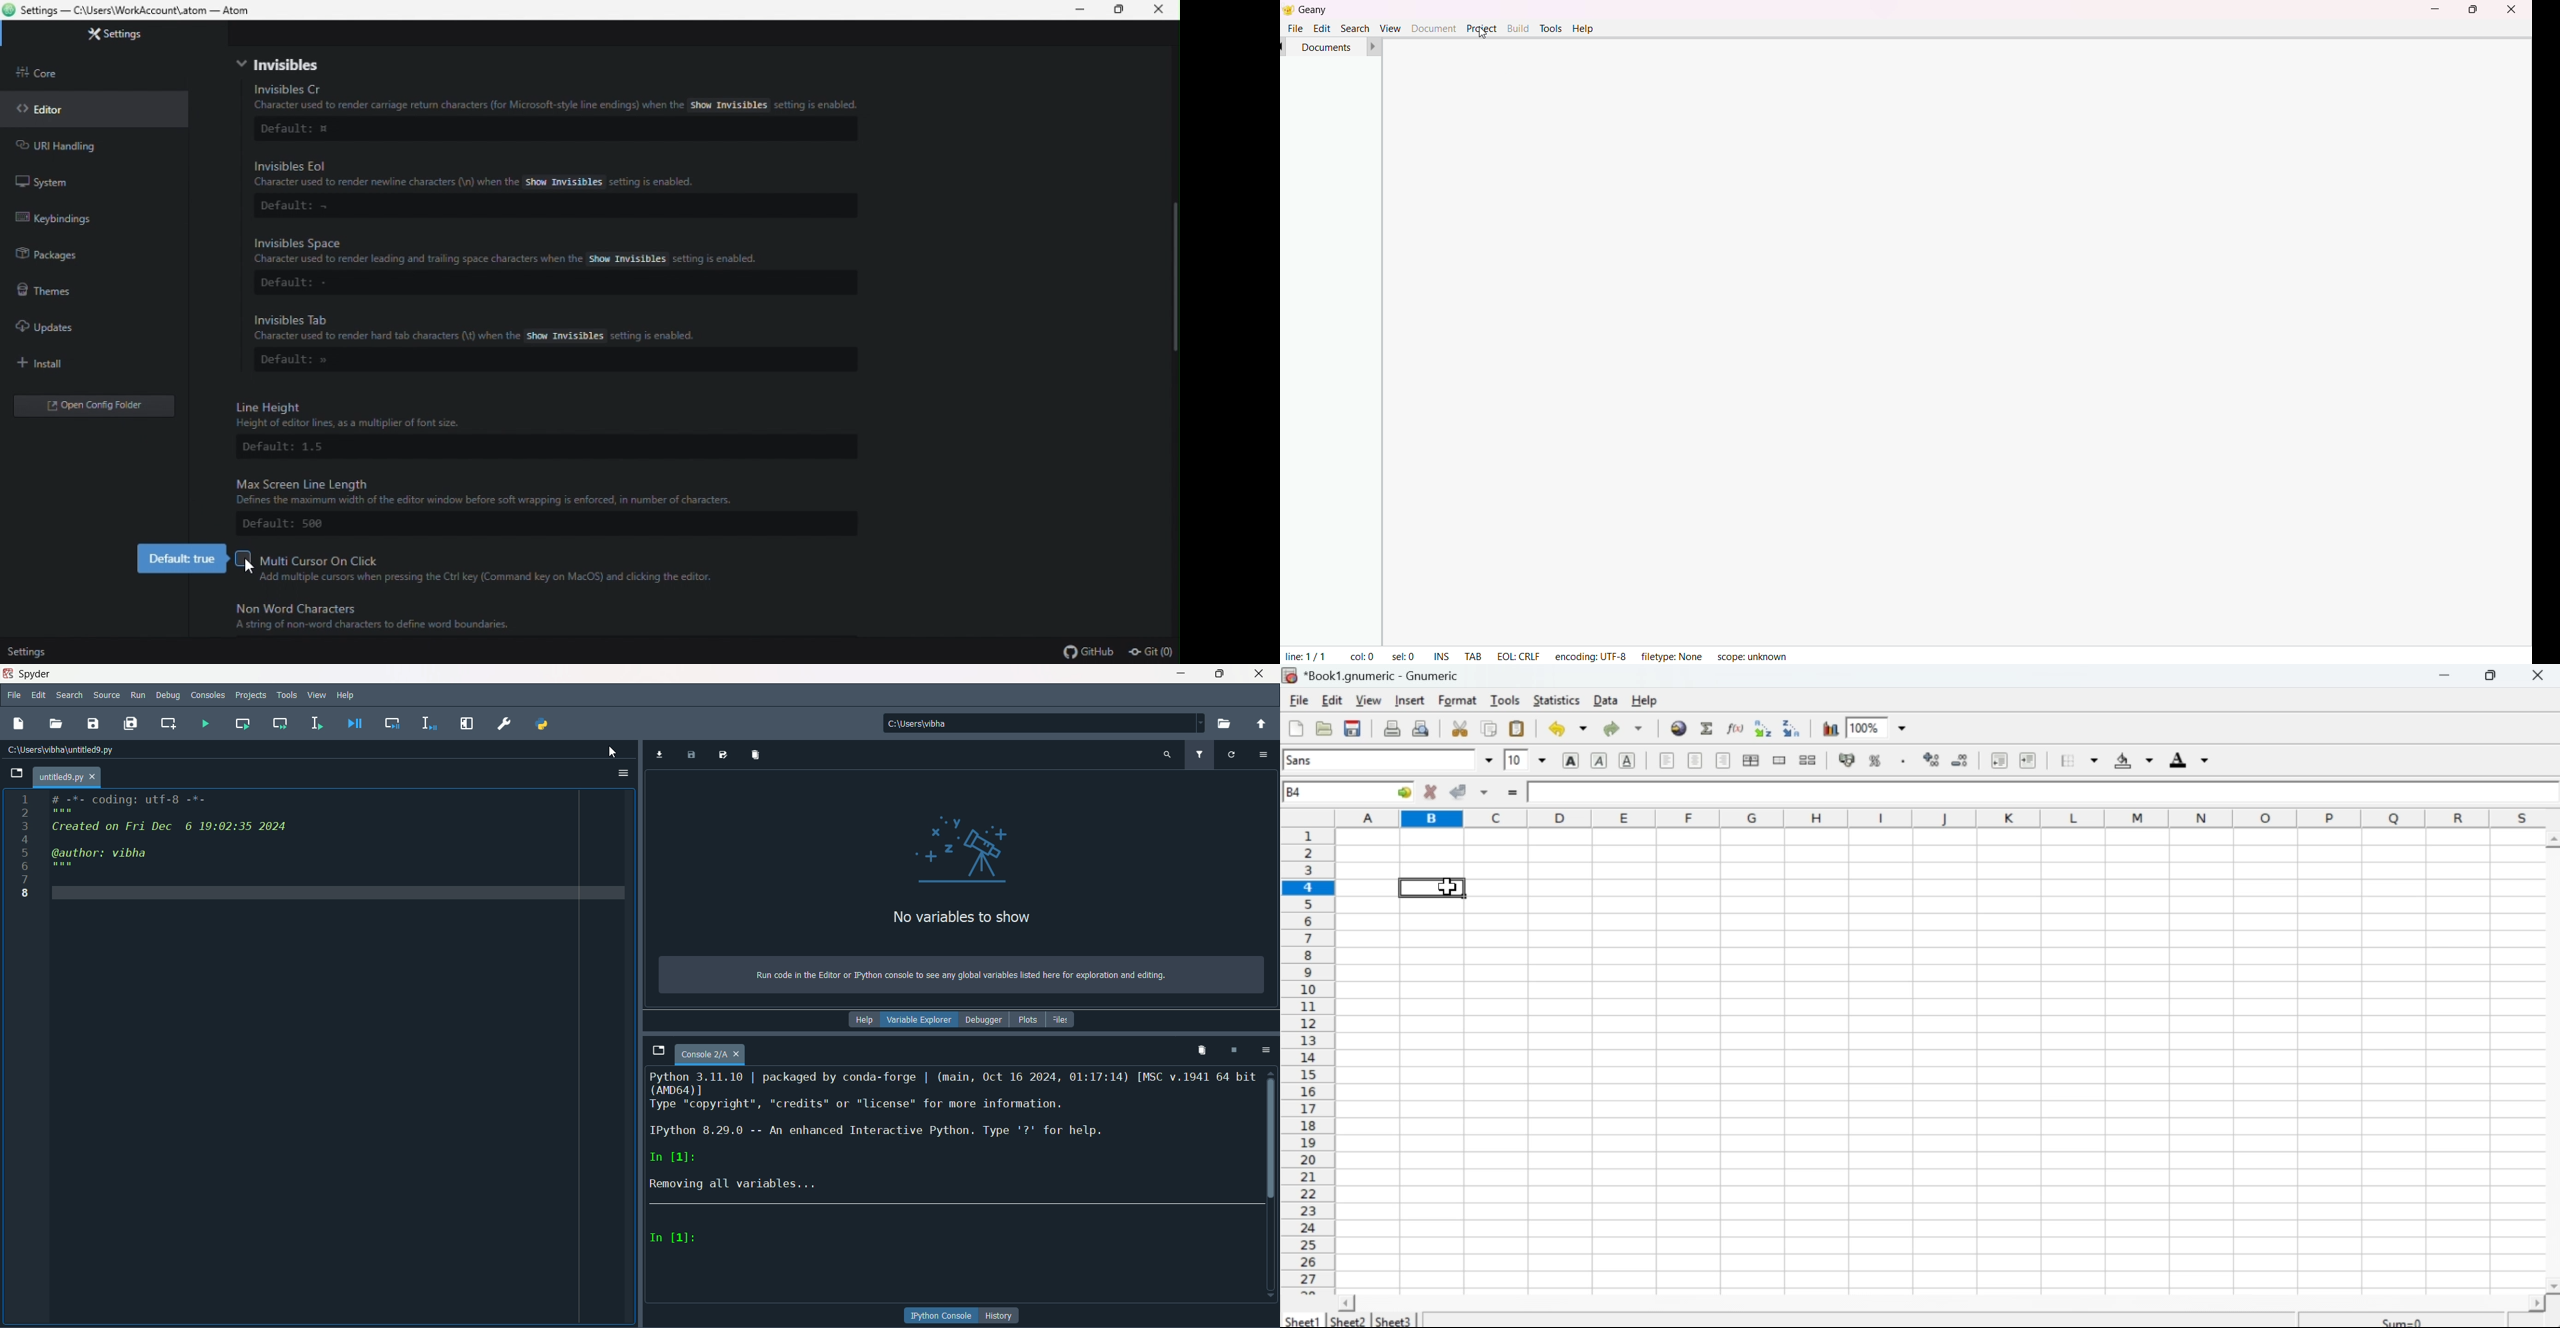  I want to click on change directory, so click(1261, 724).